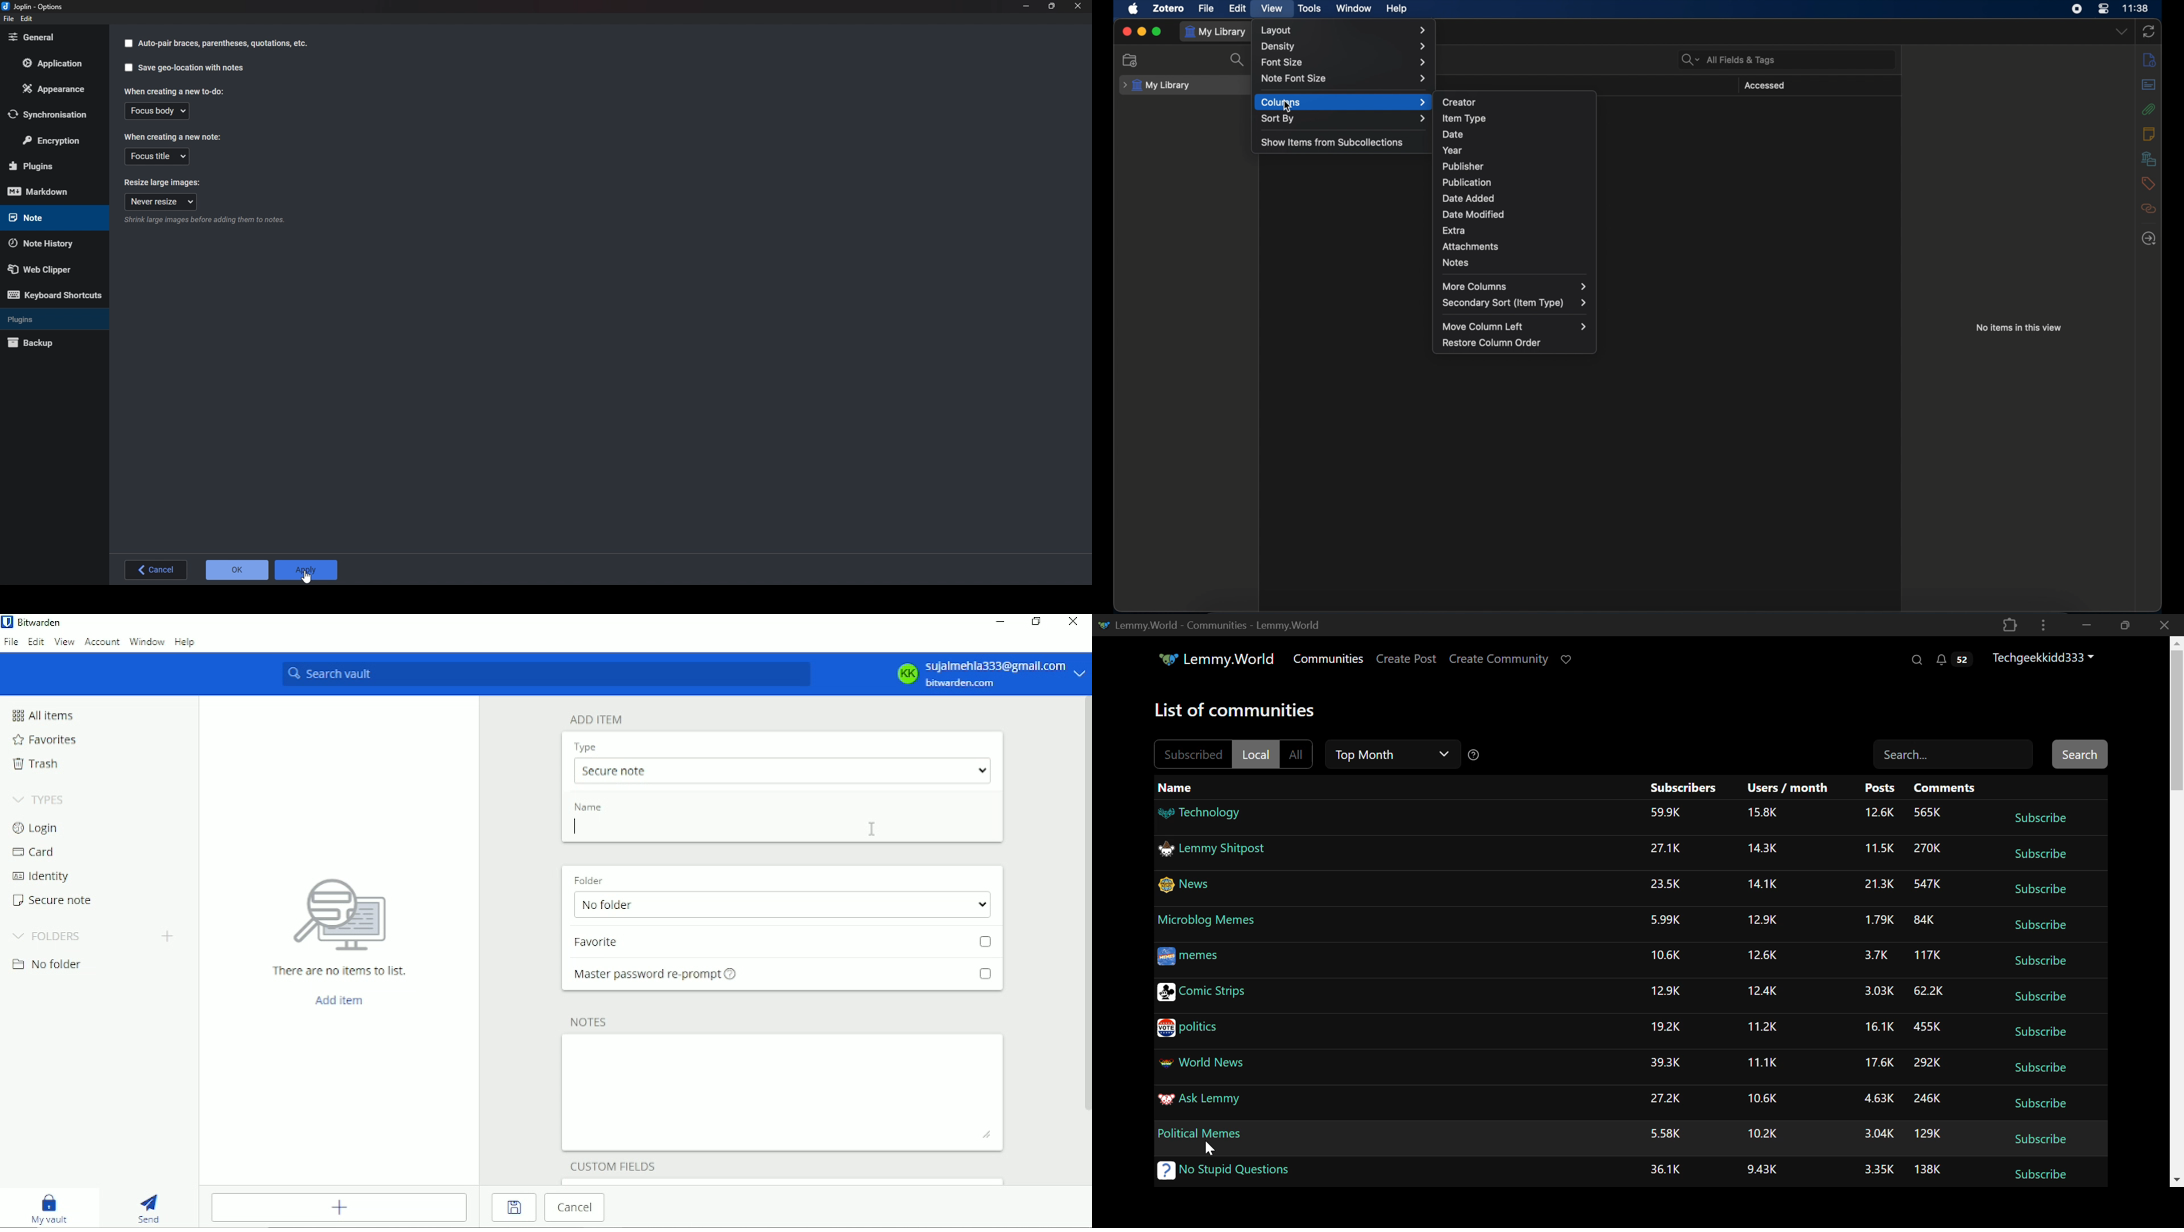 This screenshot has height=1232, width=2184. I want to click on Type, so click(586, 747).